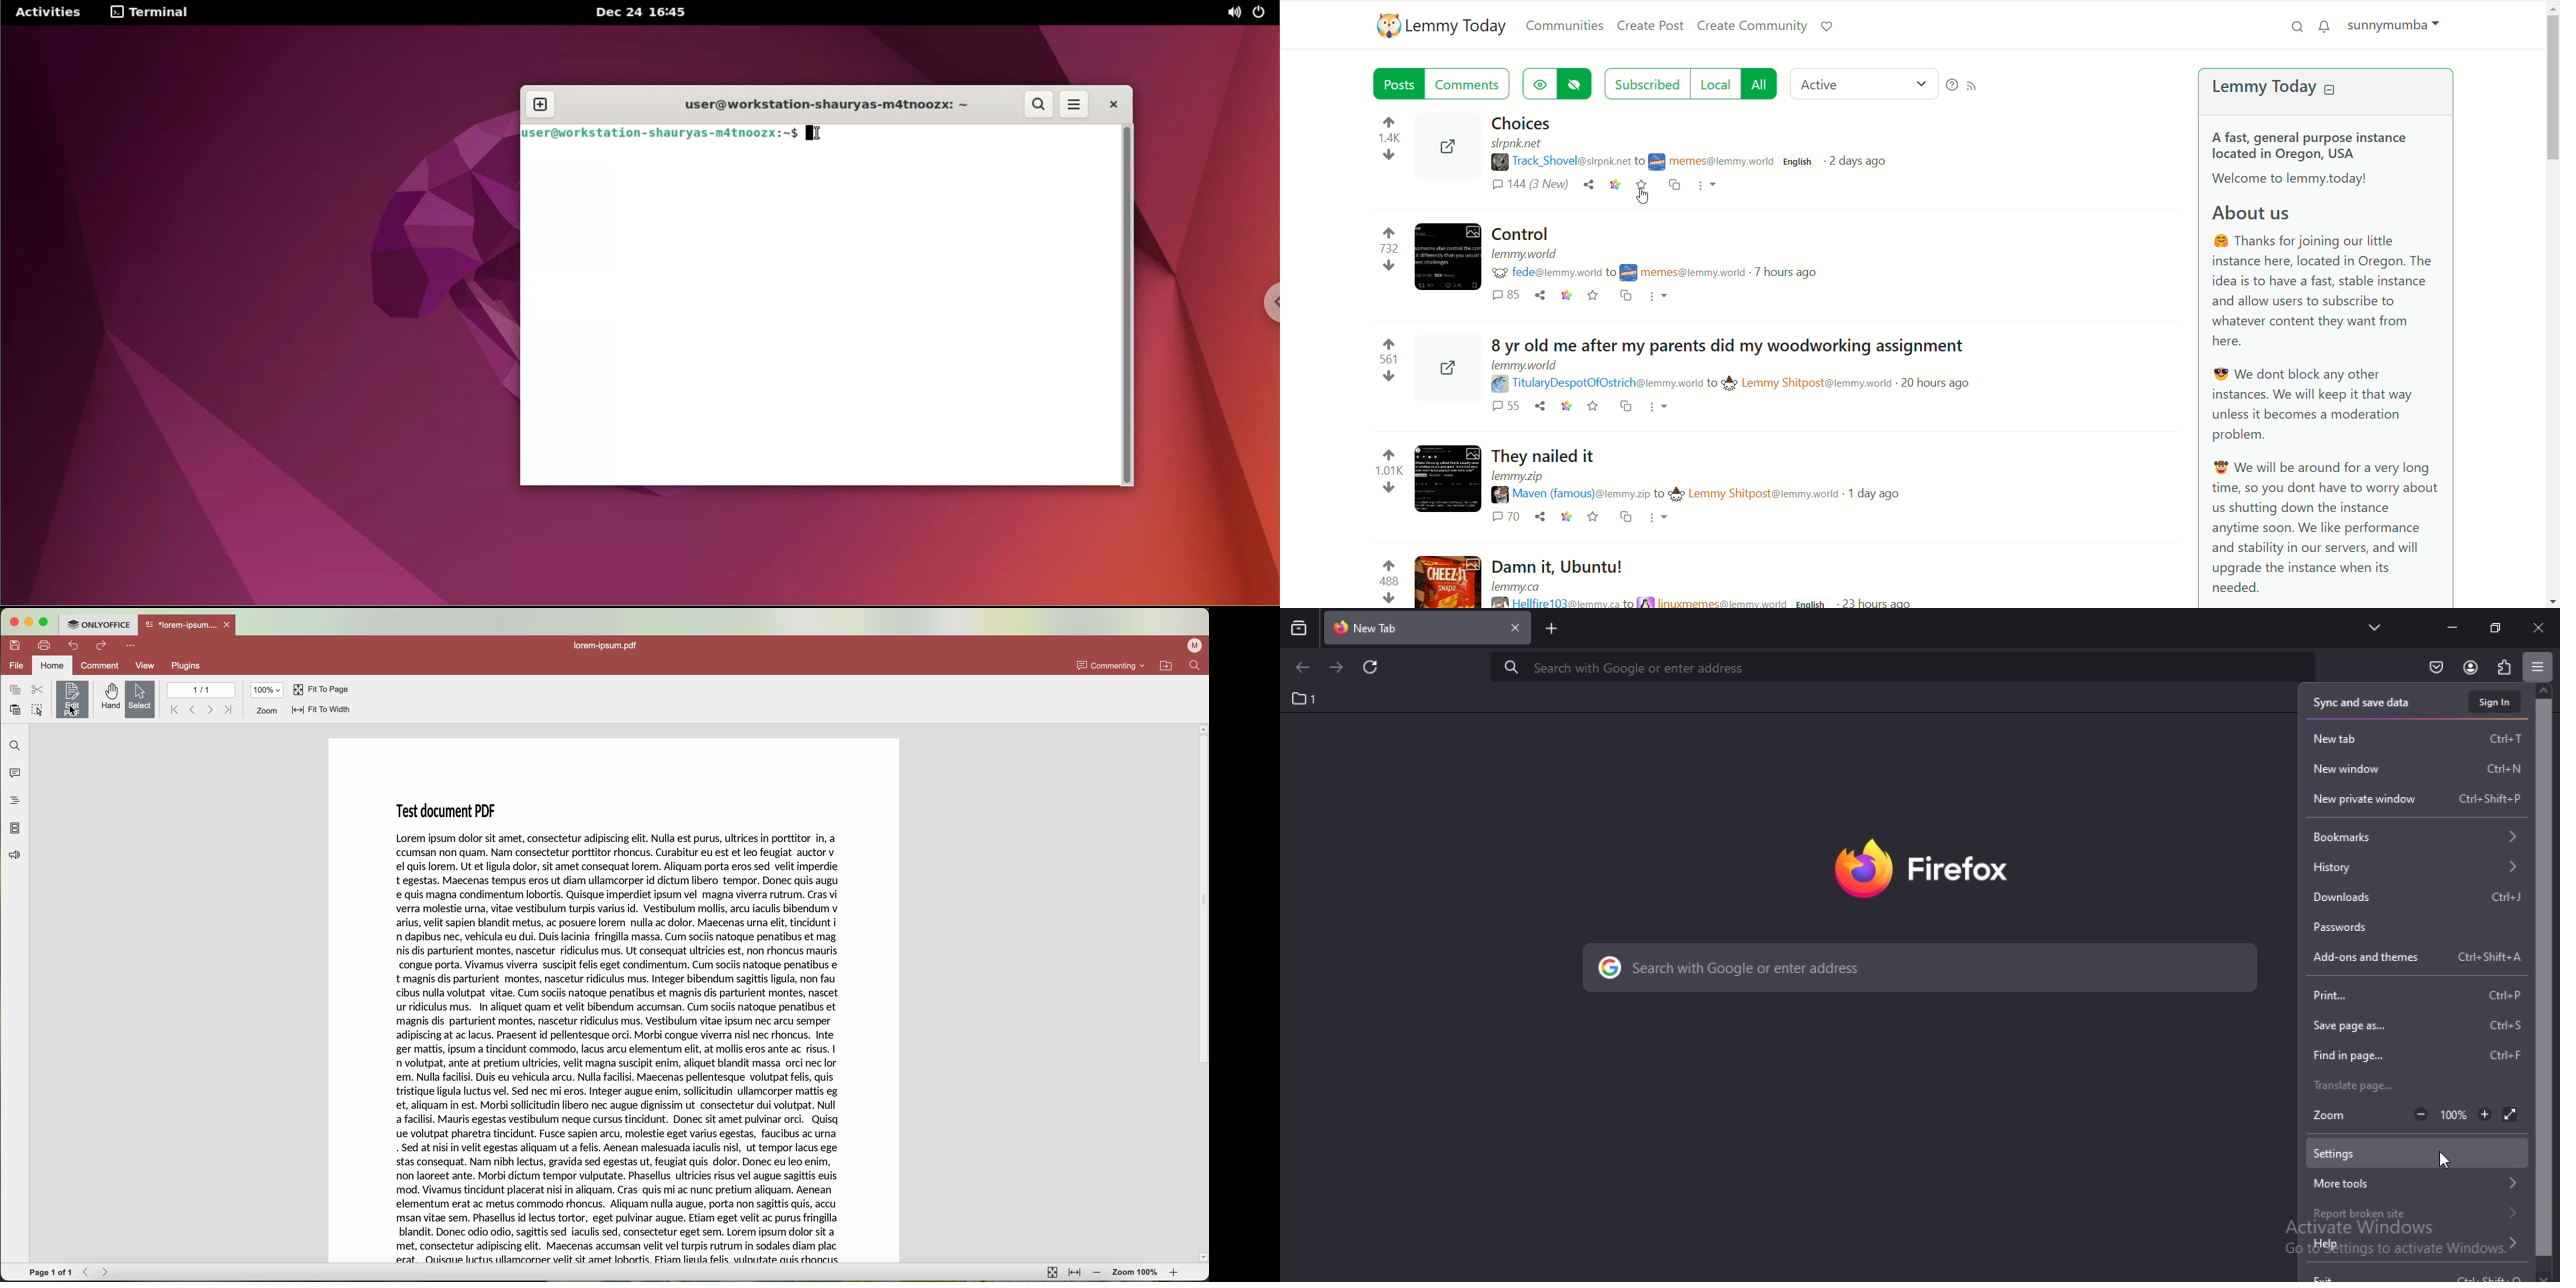 The image size is (2576, 1288). What do you see at coordinates (1299, 698) in the screenshot?
I see `1` at bounding box center [1299, 698].